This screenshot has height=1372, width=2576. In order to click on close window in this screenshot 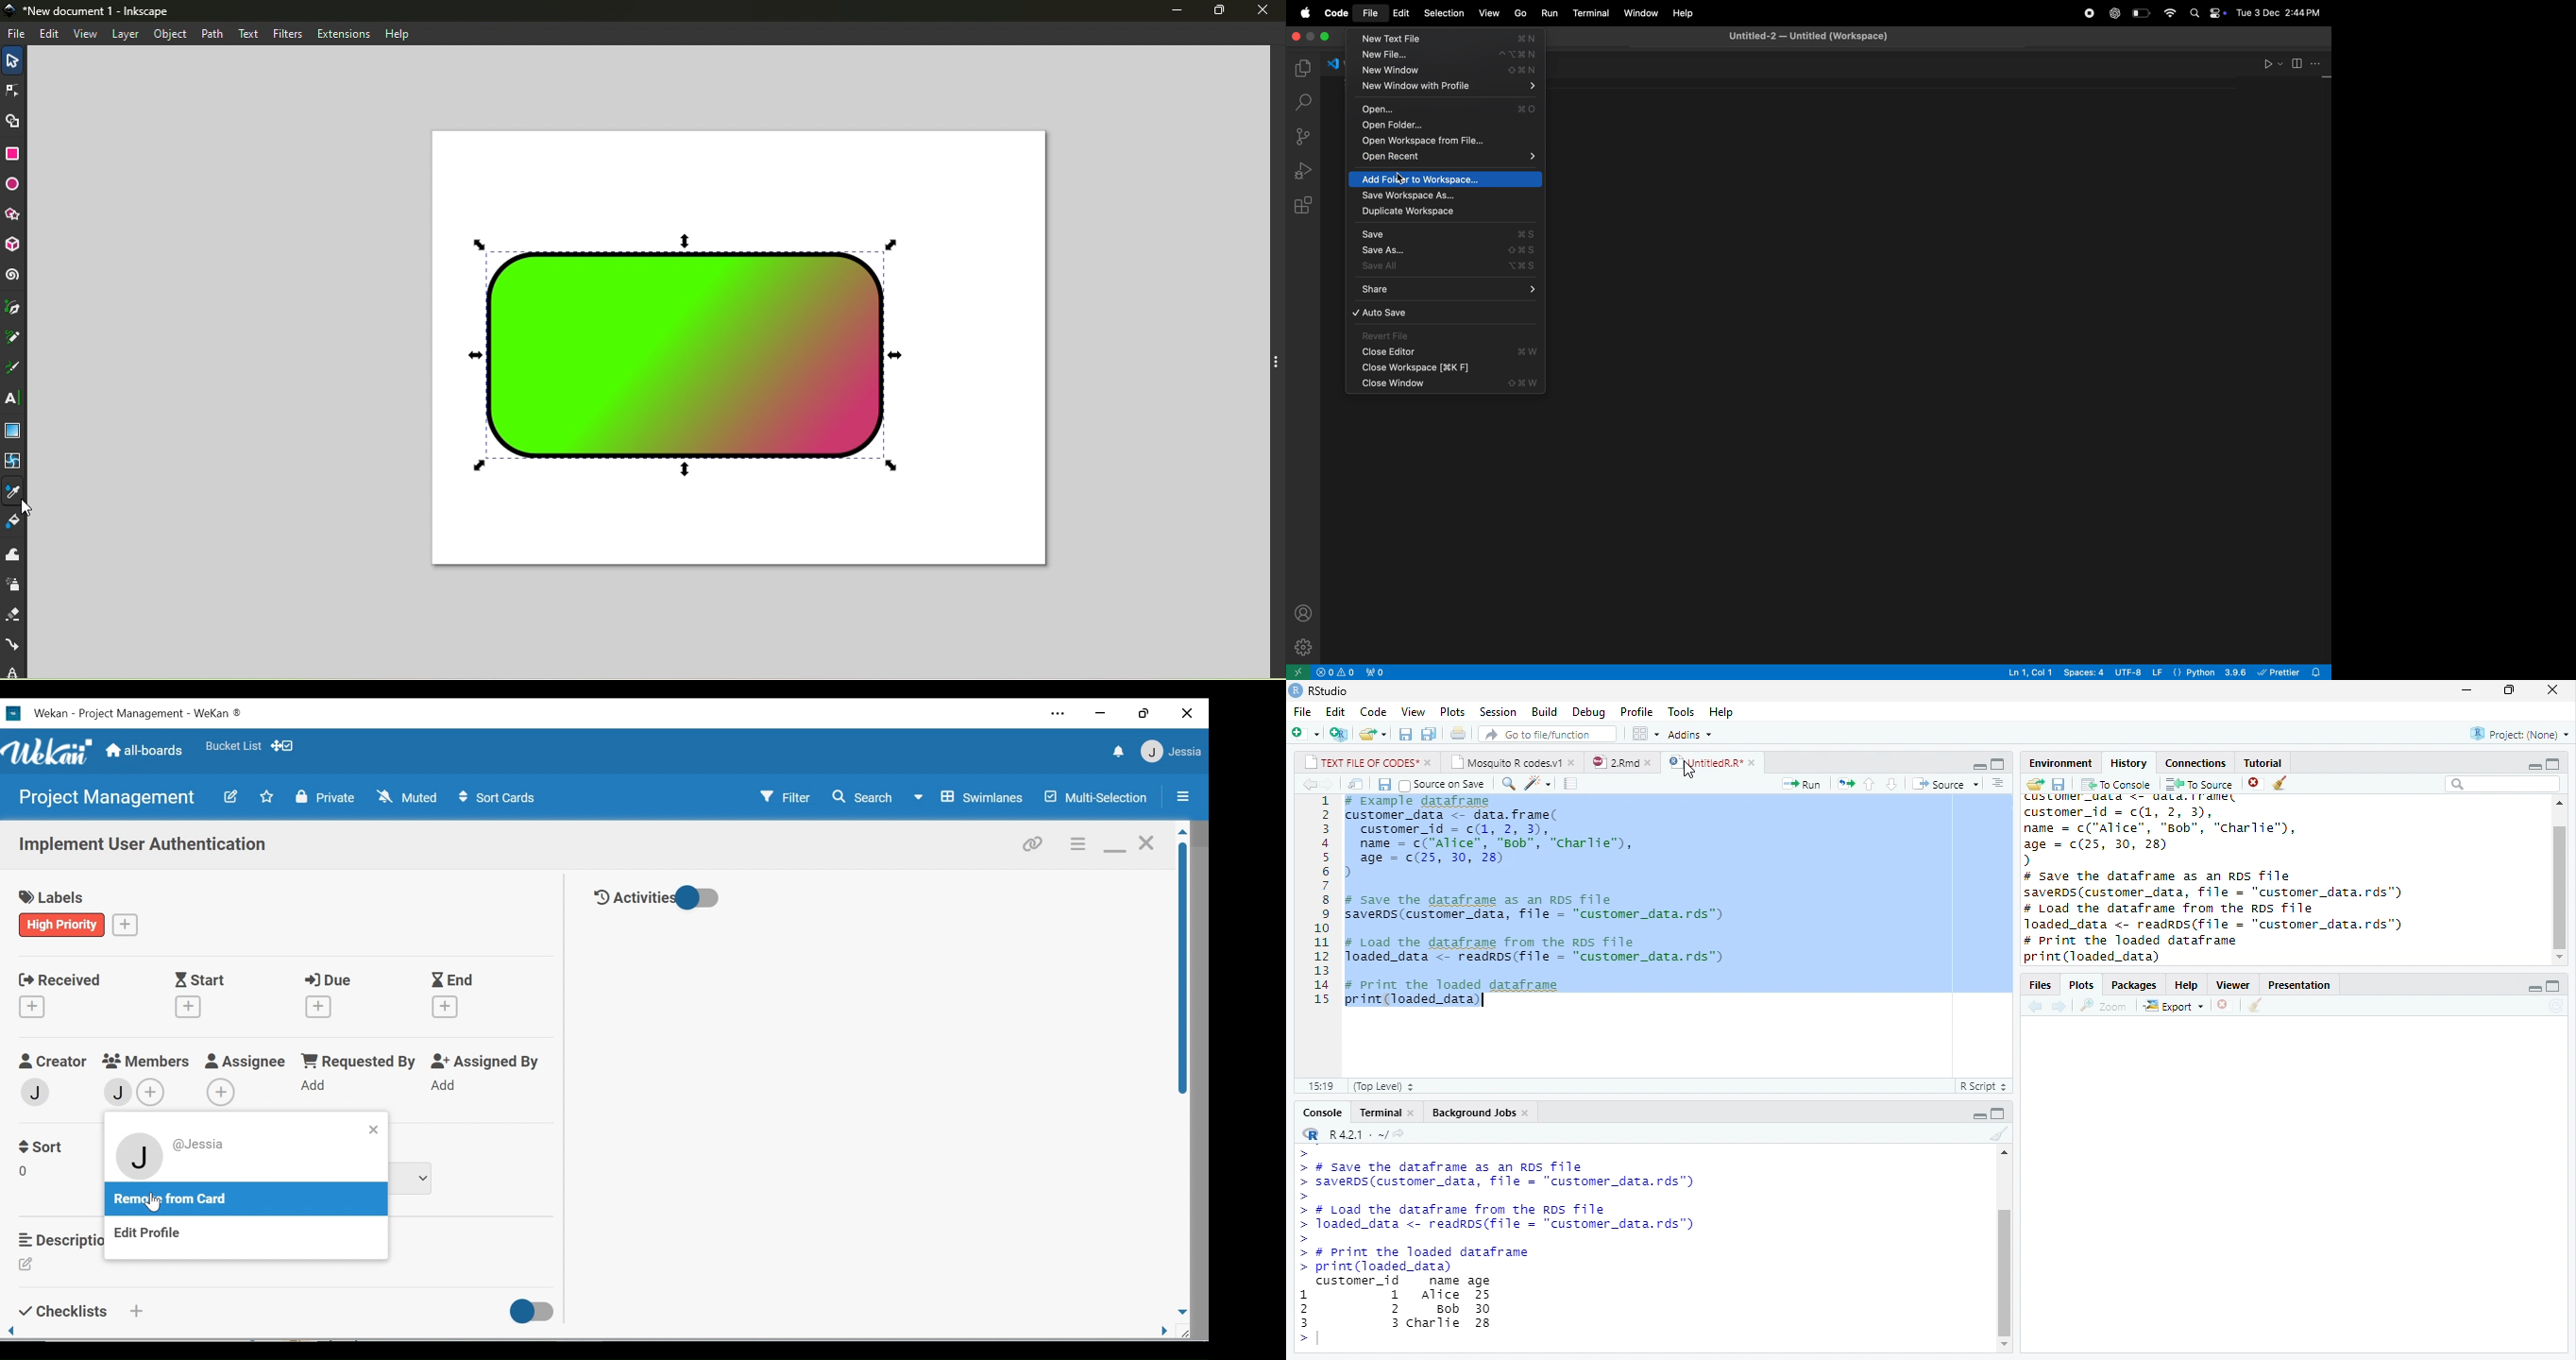, I will do `click(1445, 386)`.